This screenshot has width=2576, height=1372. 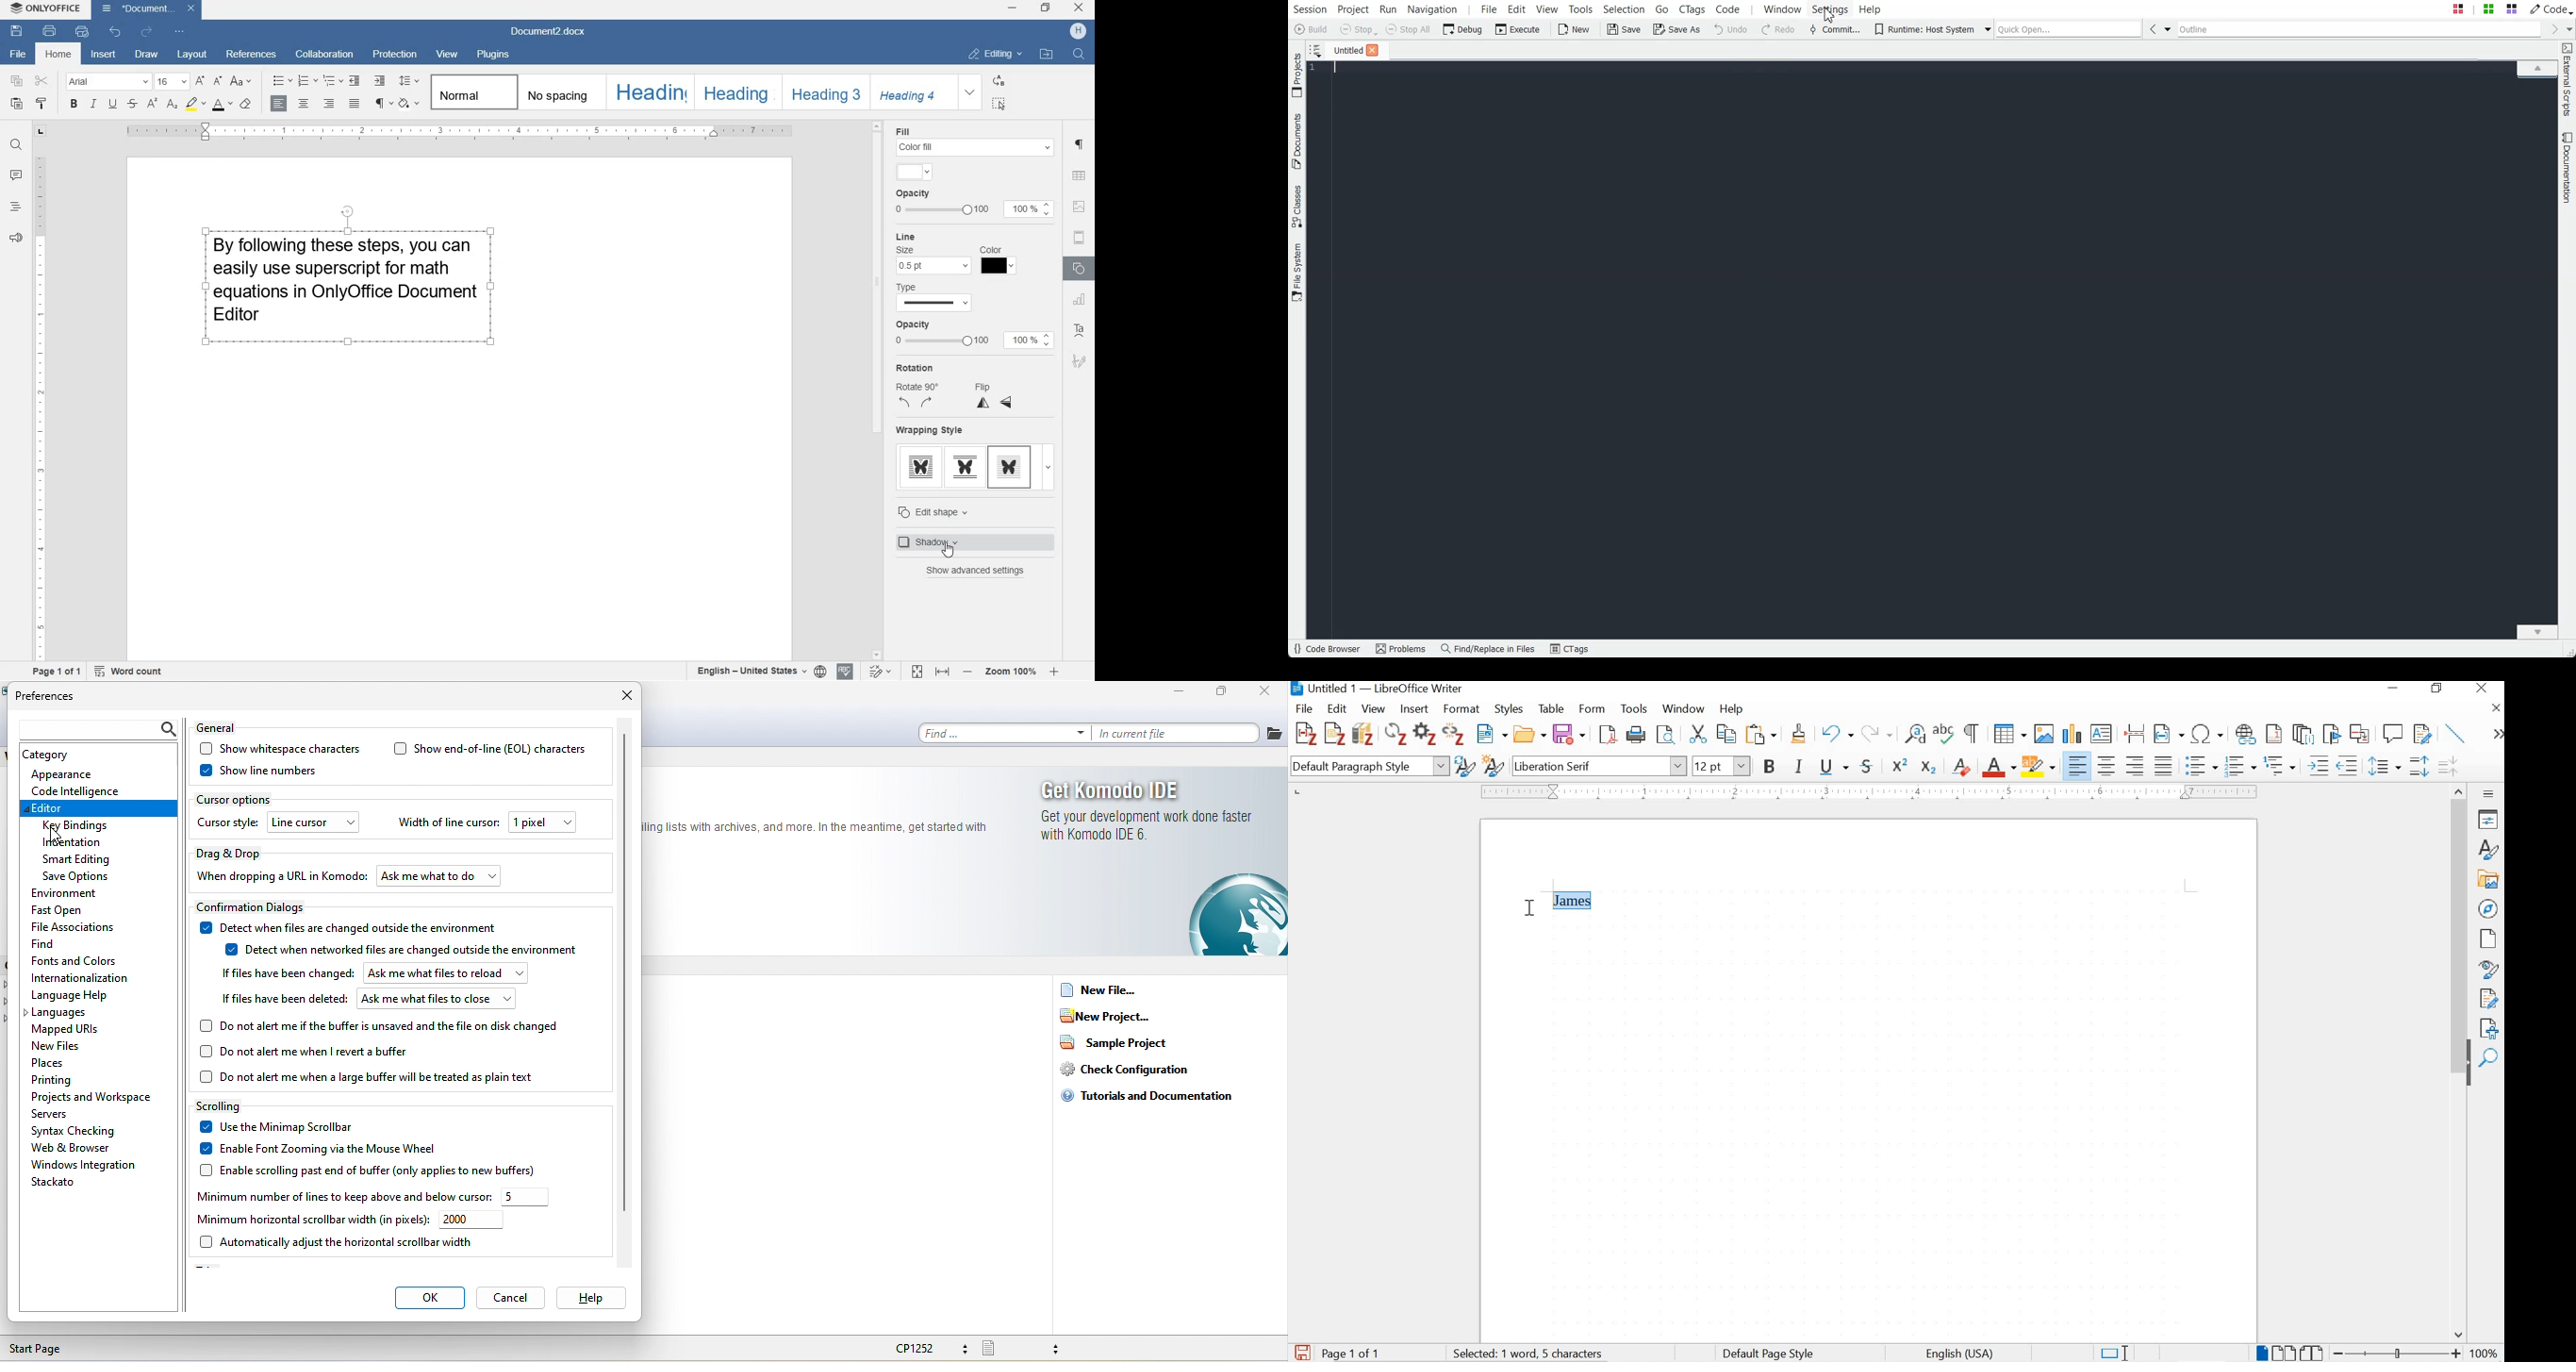 What do you see at coordinates (222, 105) in the screenshot?
I see `font color` at bounding box center [222, 105].